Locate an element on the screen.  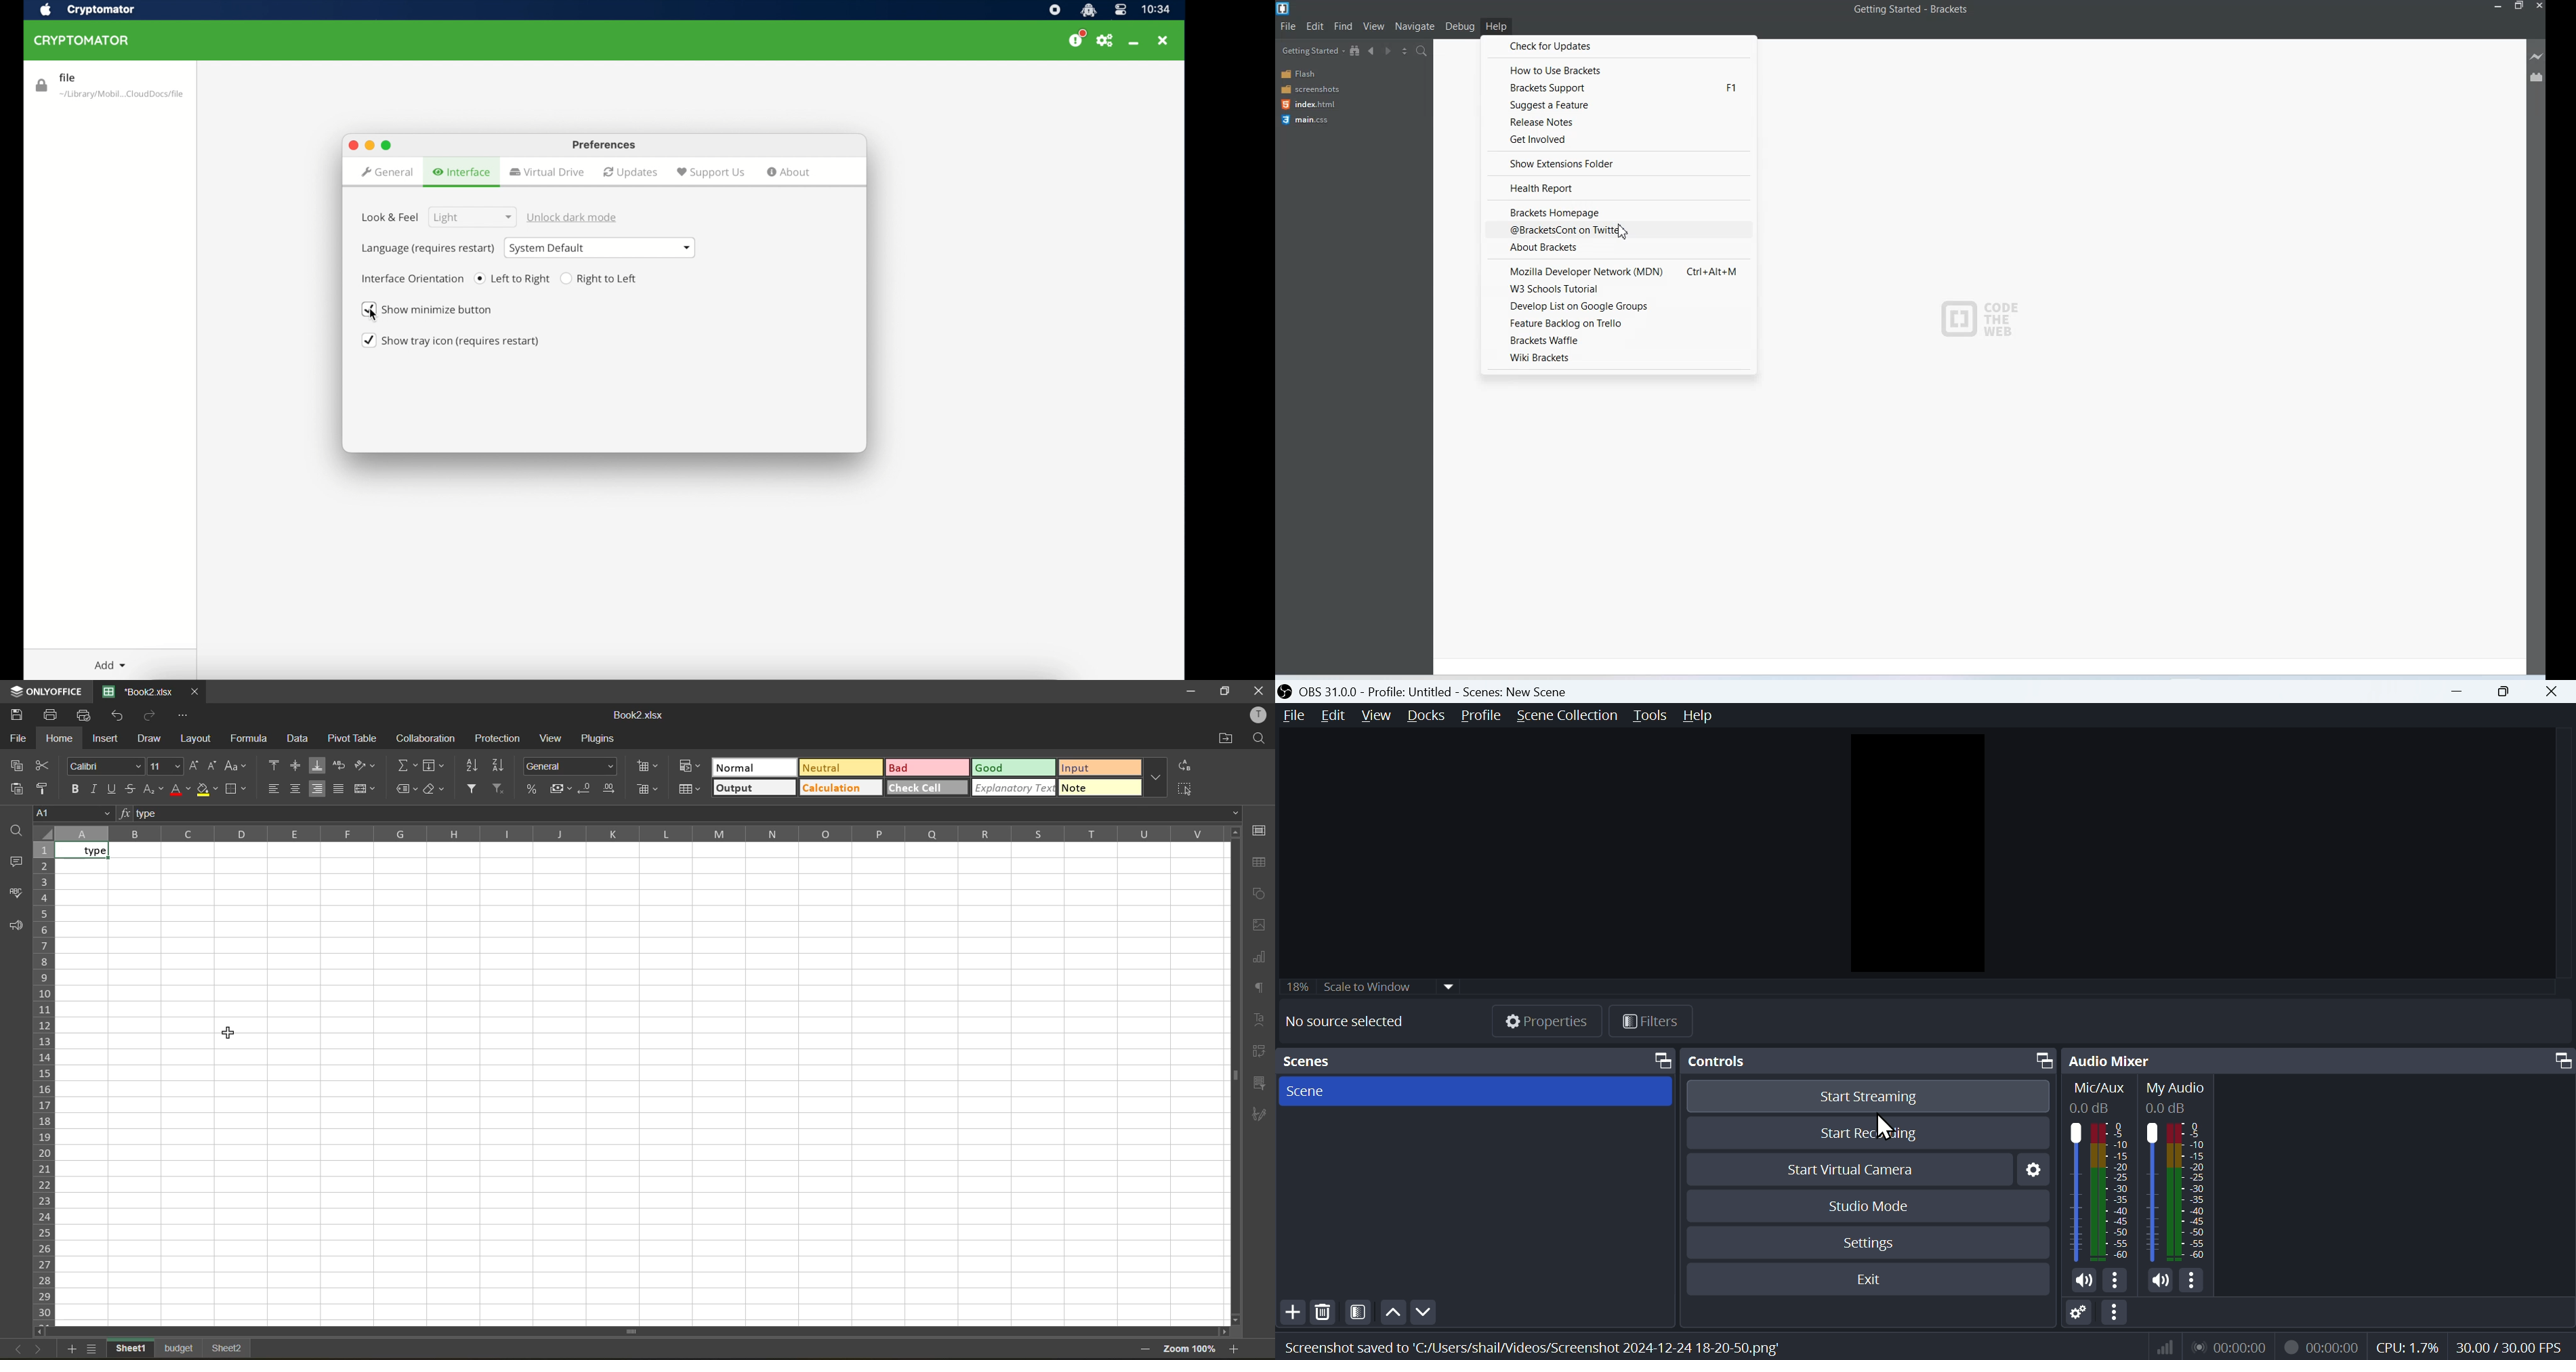
Maximize is located at coordinates (1657, 1059).